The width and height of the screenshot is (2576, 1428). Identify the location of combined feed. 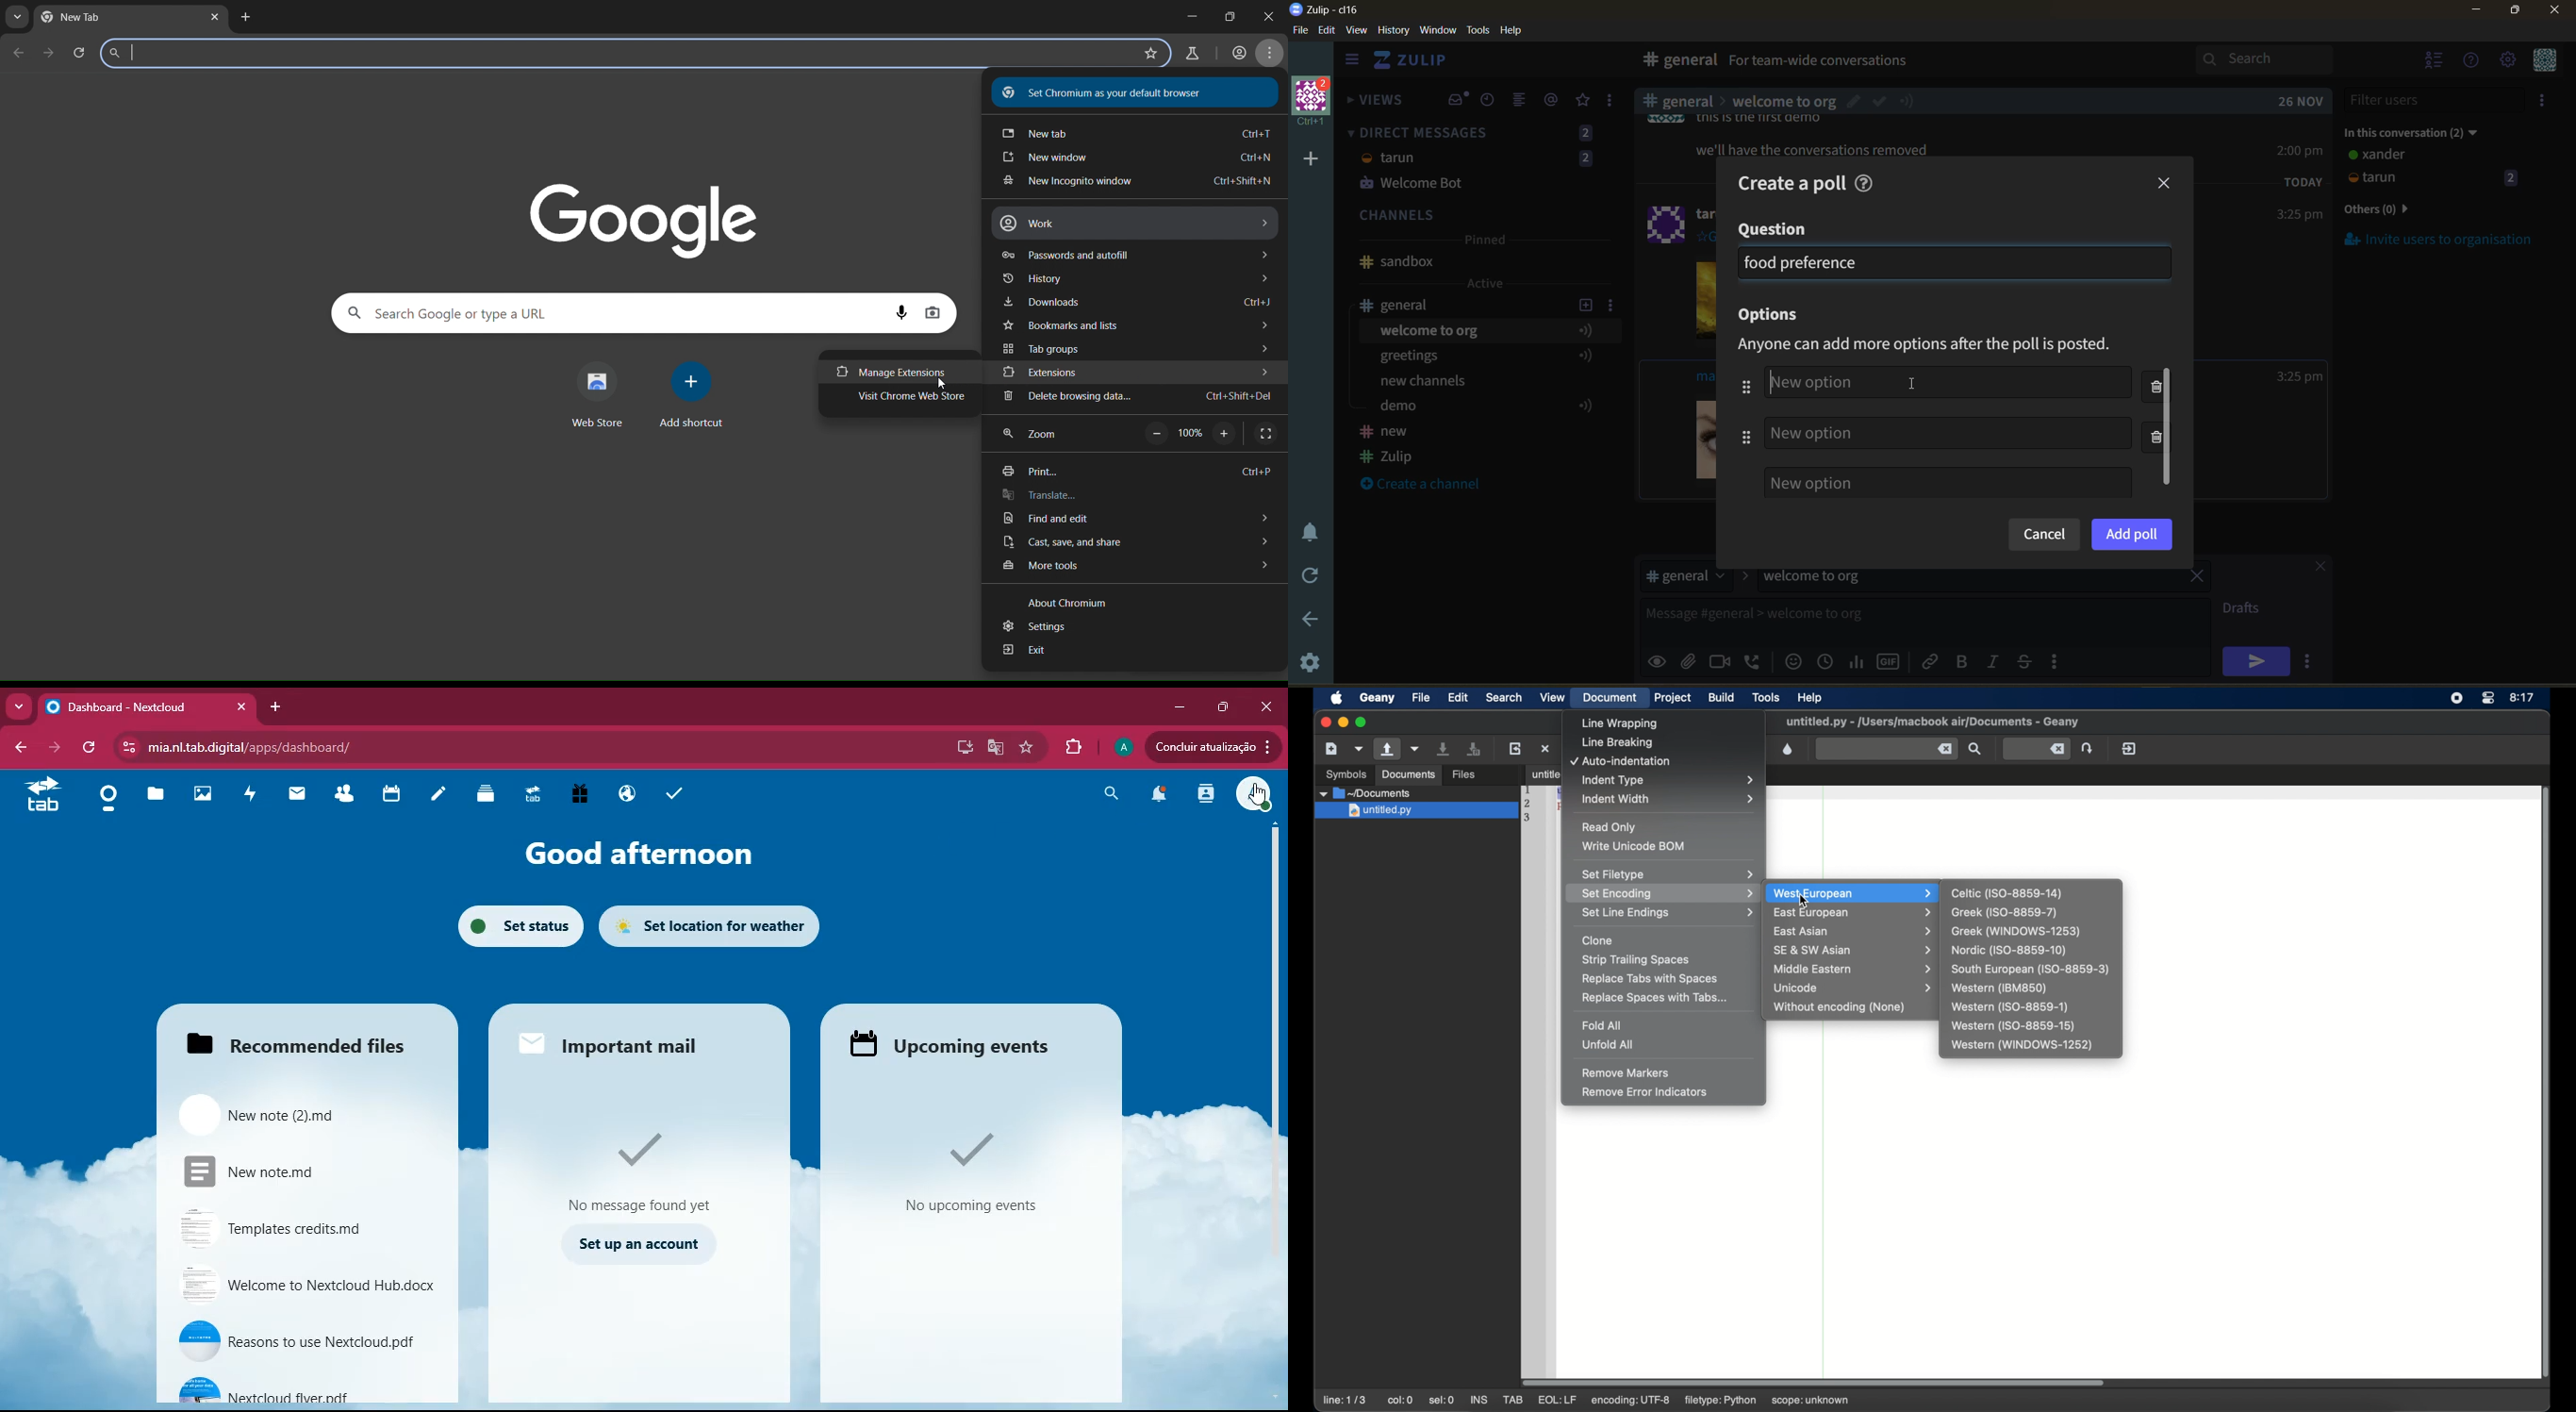
(1525, 102).